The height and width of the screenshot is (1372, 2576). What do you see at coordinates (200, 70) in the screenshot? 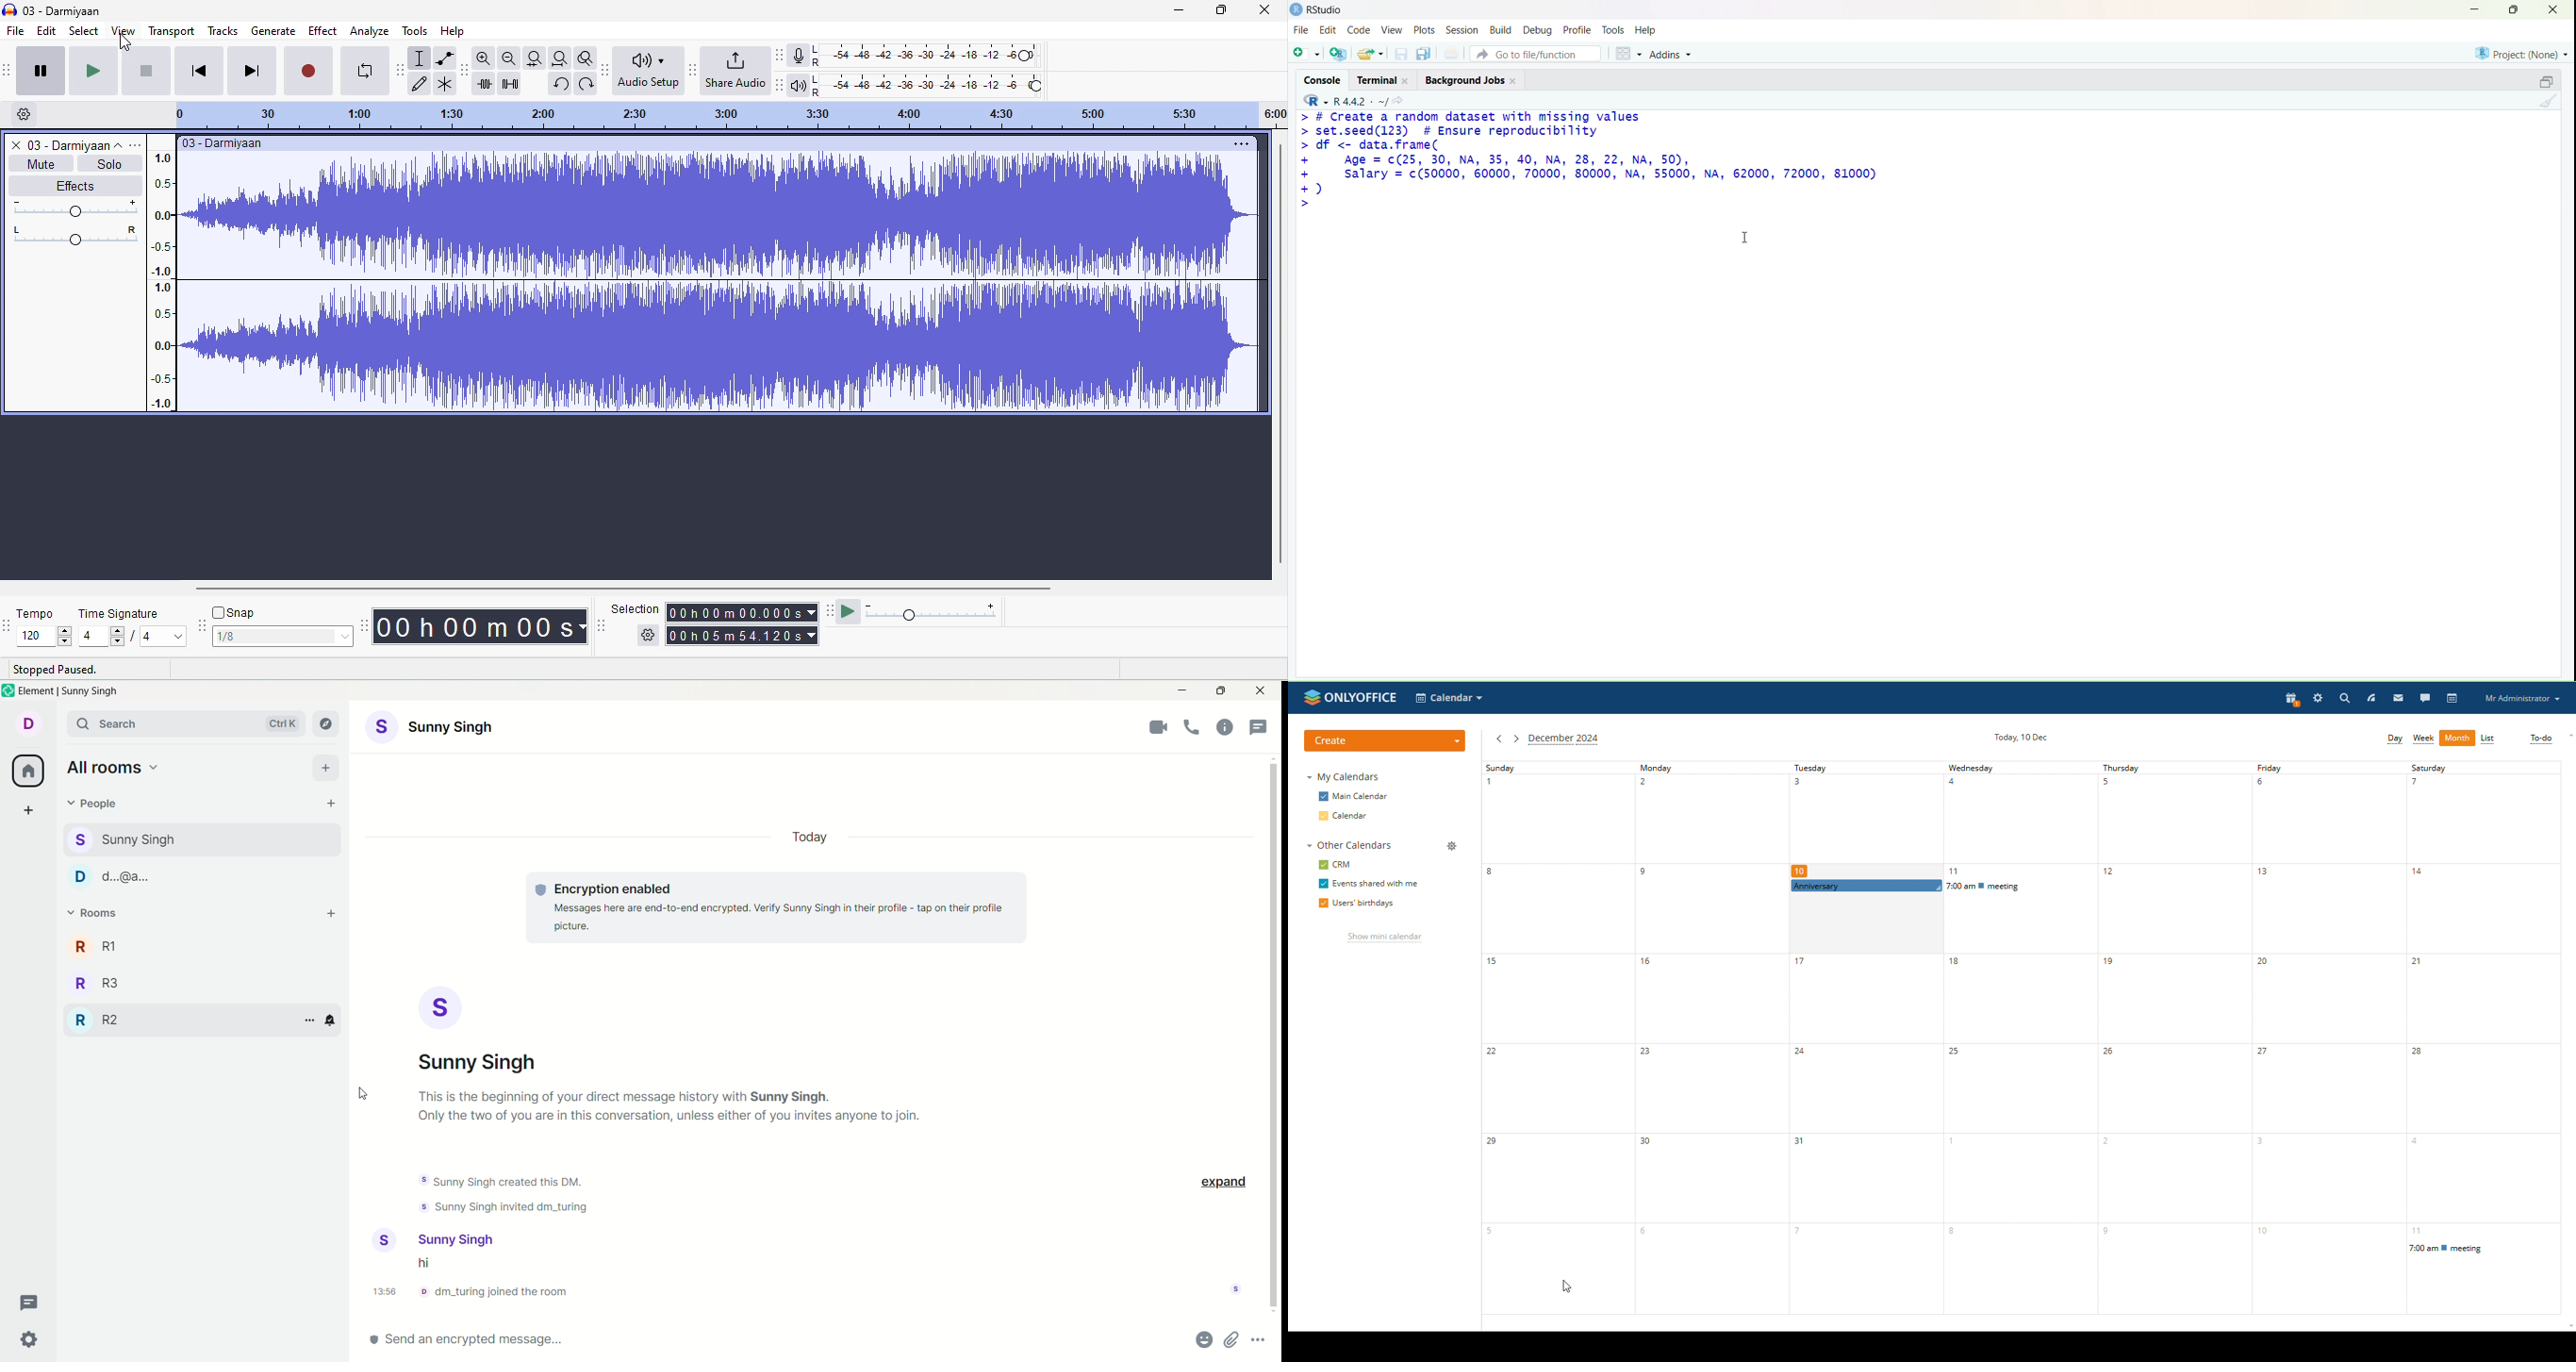
I see `skip to start` at bounding box center [200, 70].